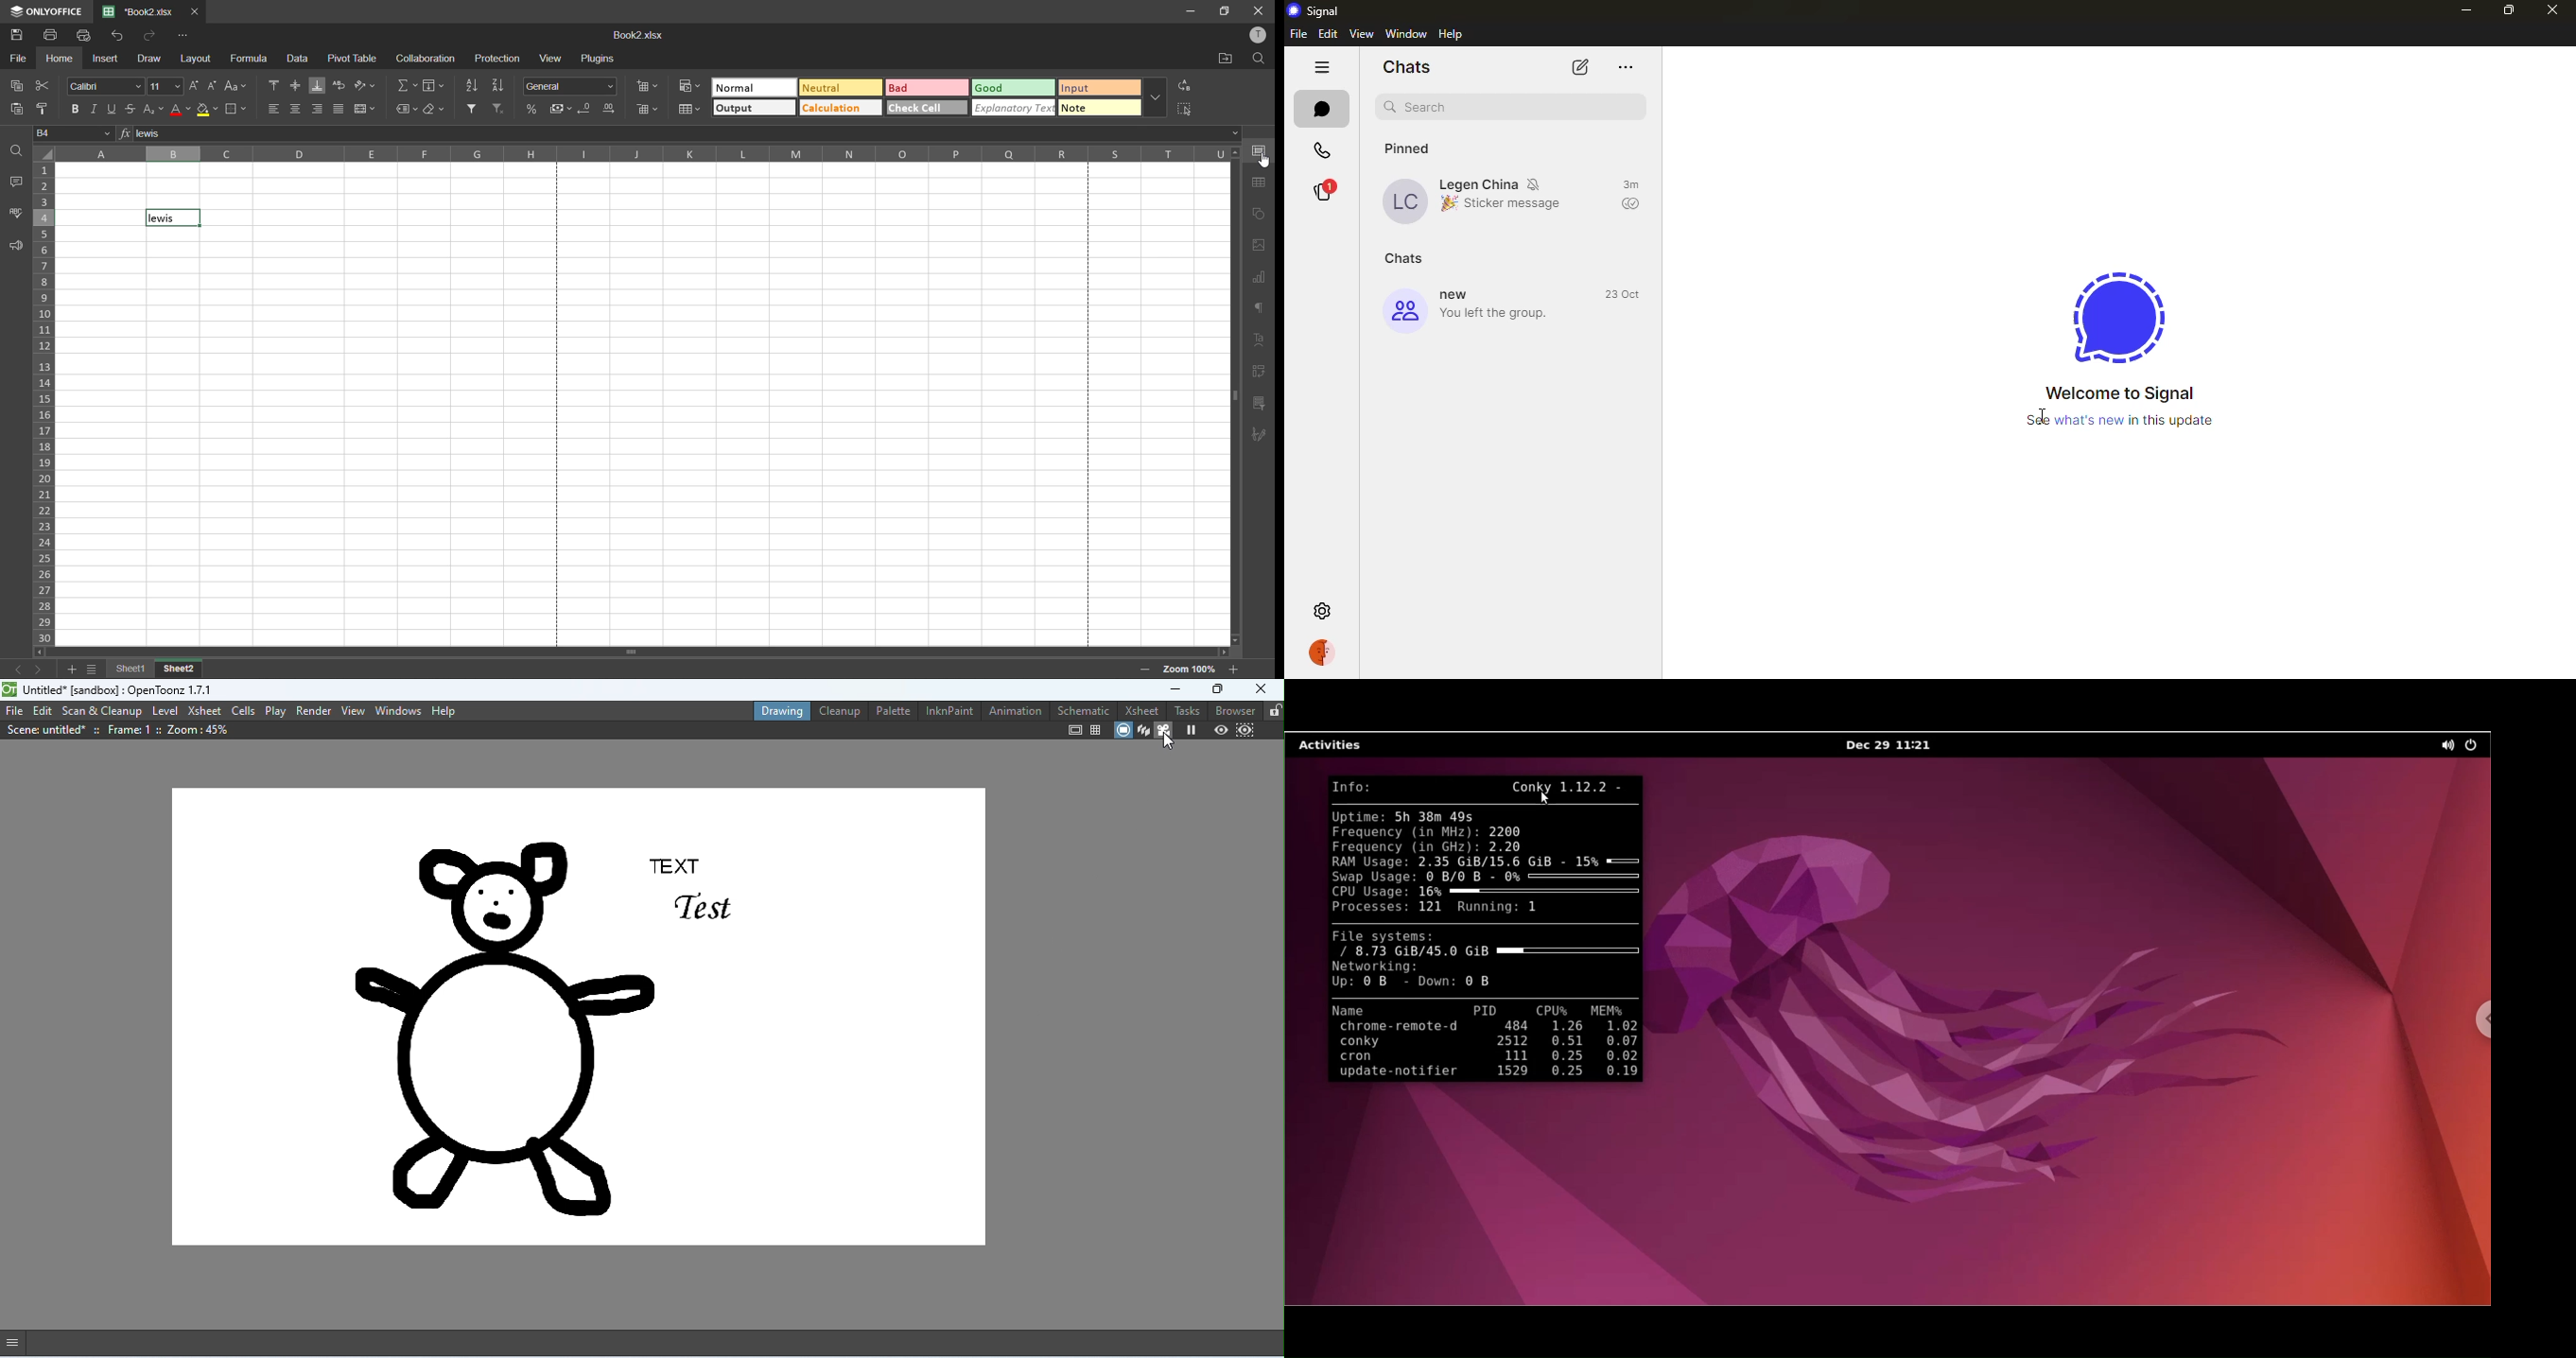 This screenshot has width=2576, height=1372. I want to click on note, so click(1100, 108).